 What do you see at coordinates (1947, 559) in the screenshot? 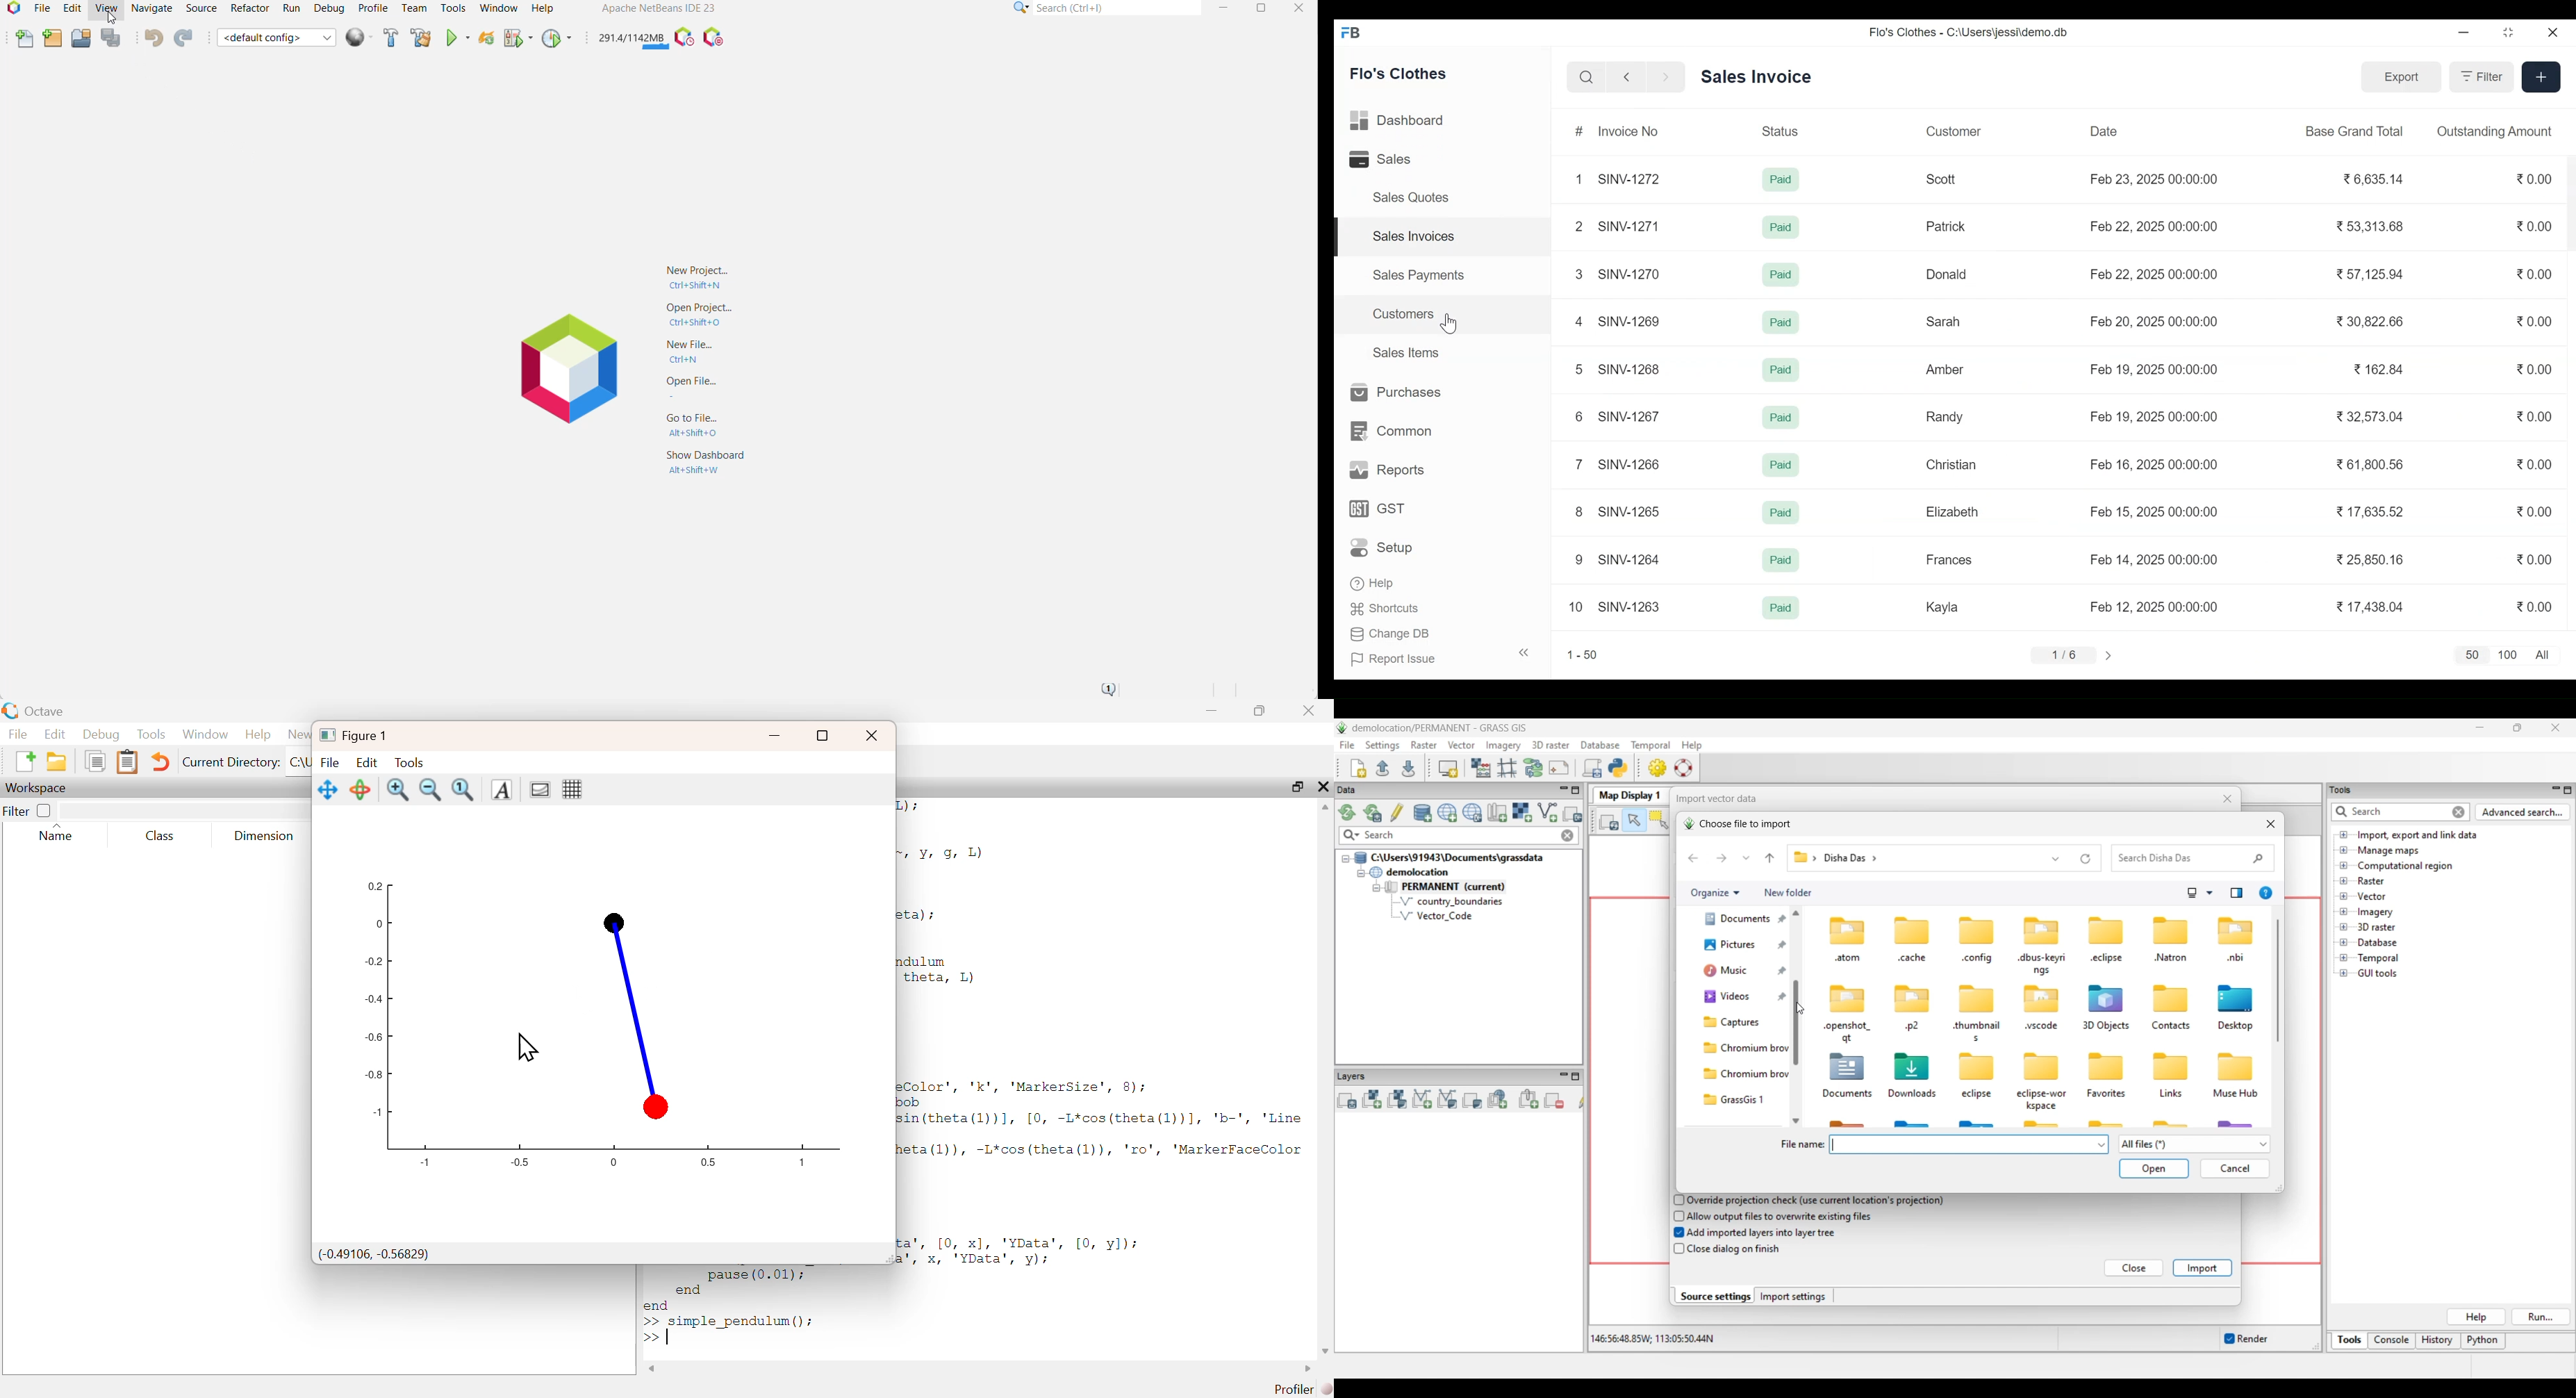
I see `Frances` at bounding box center [1947, 559].